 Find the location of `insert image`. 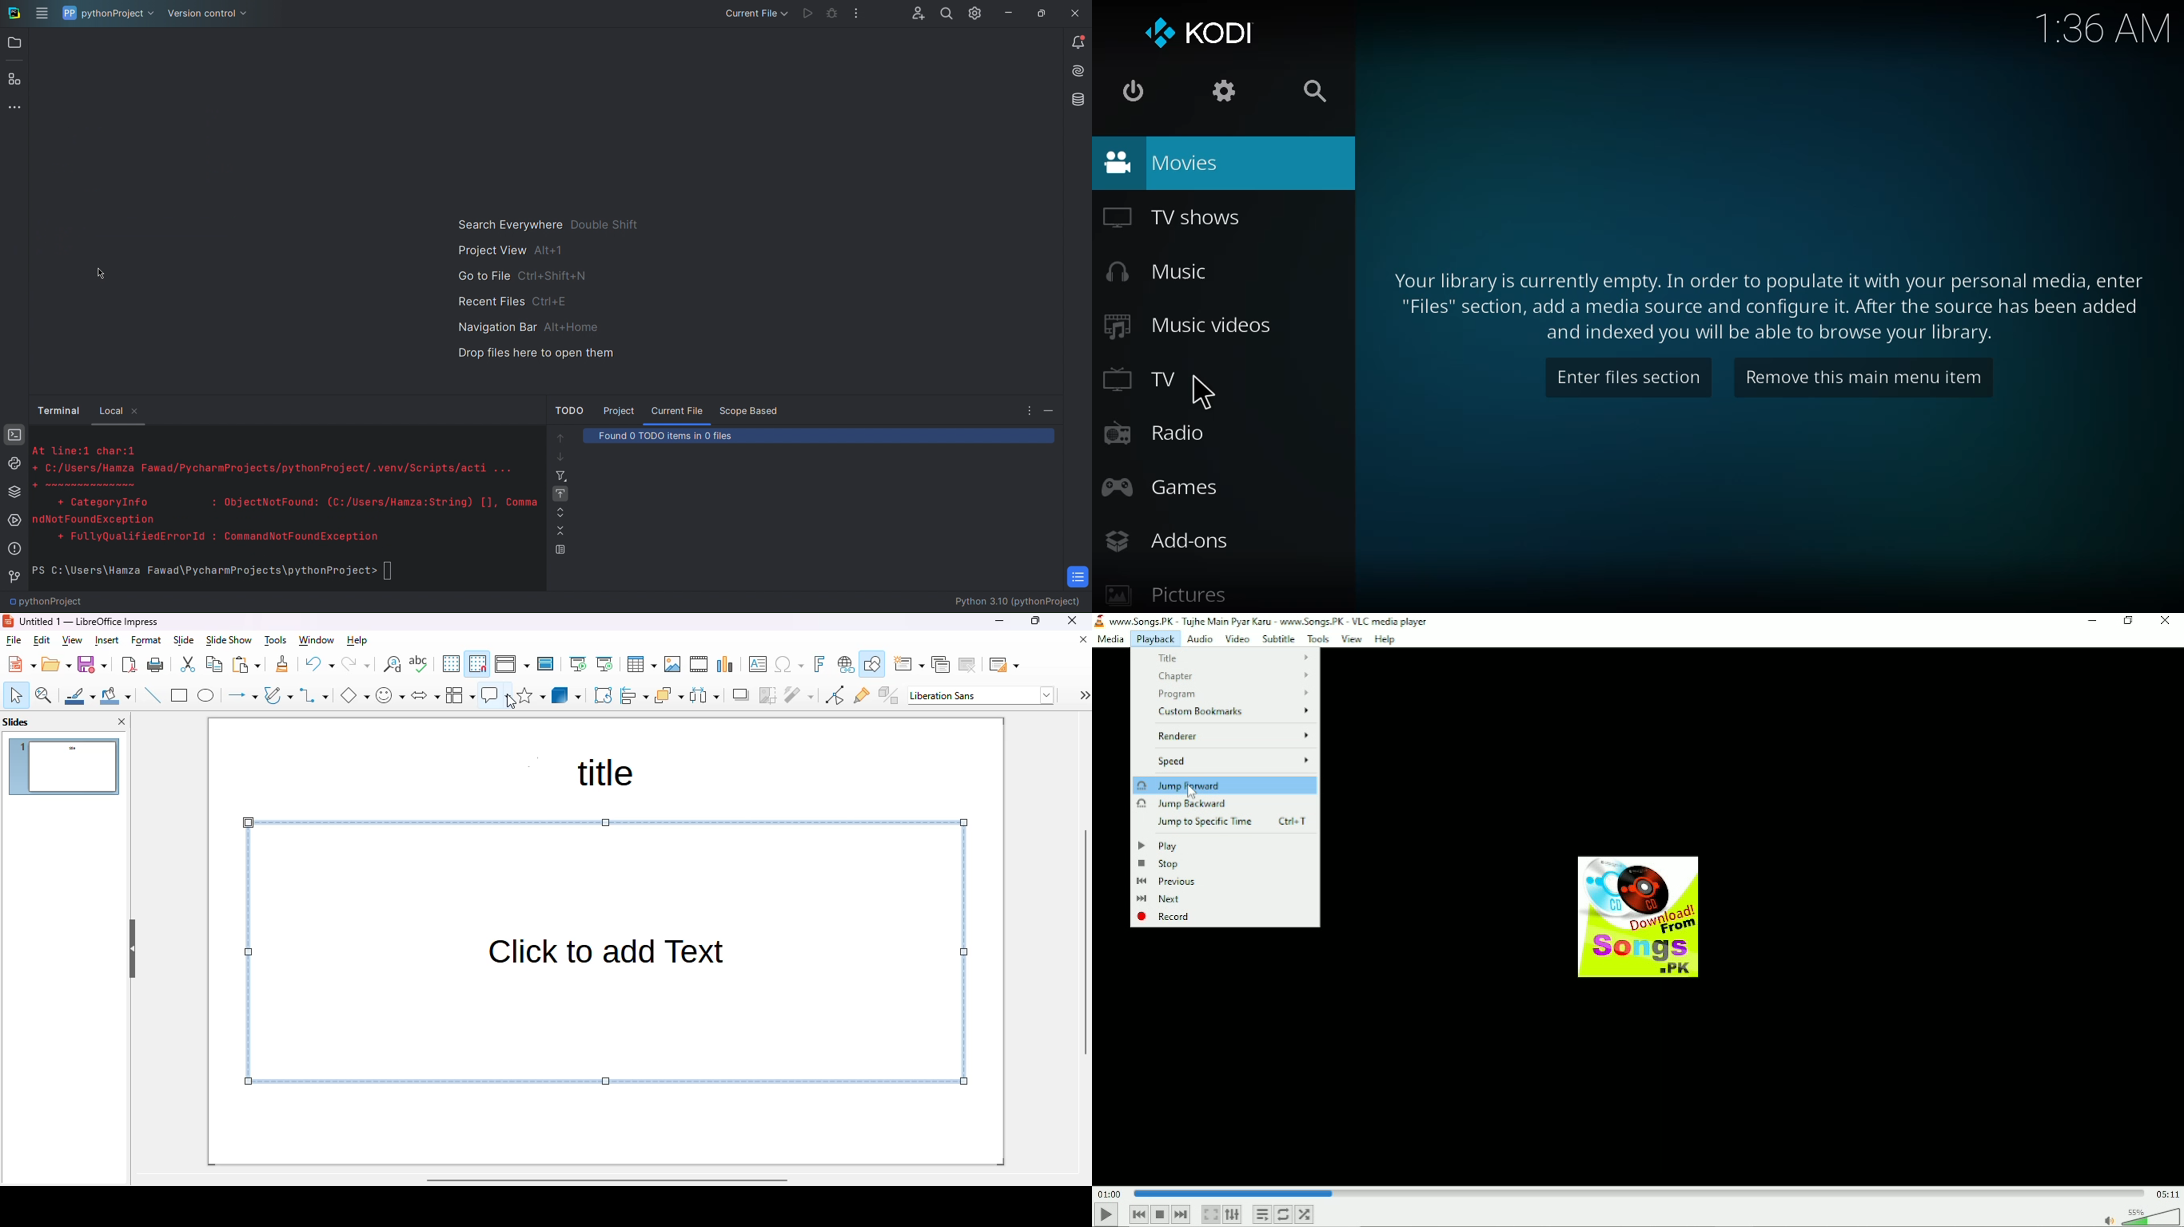

insert image is located at coordinates (672, 664).